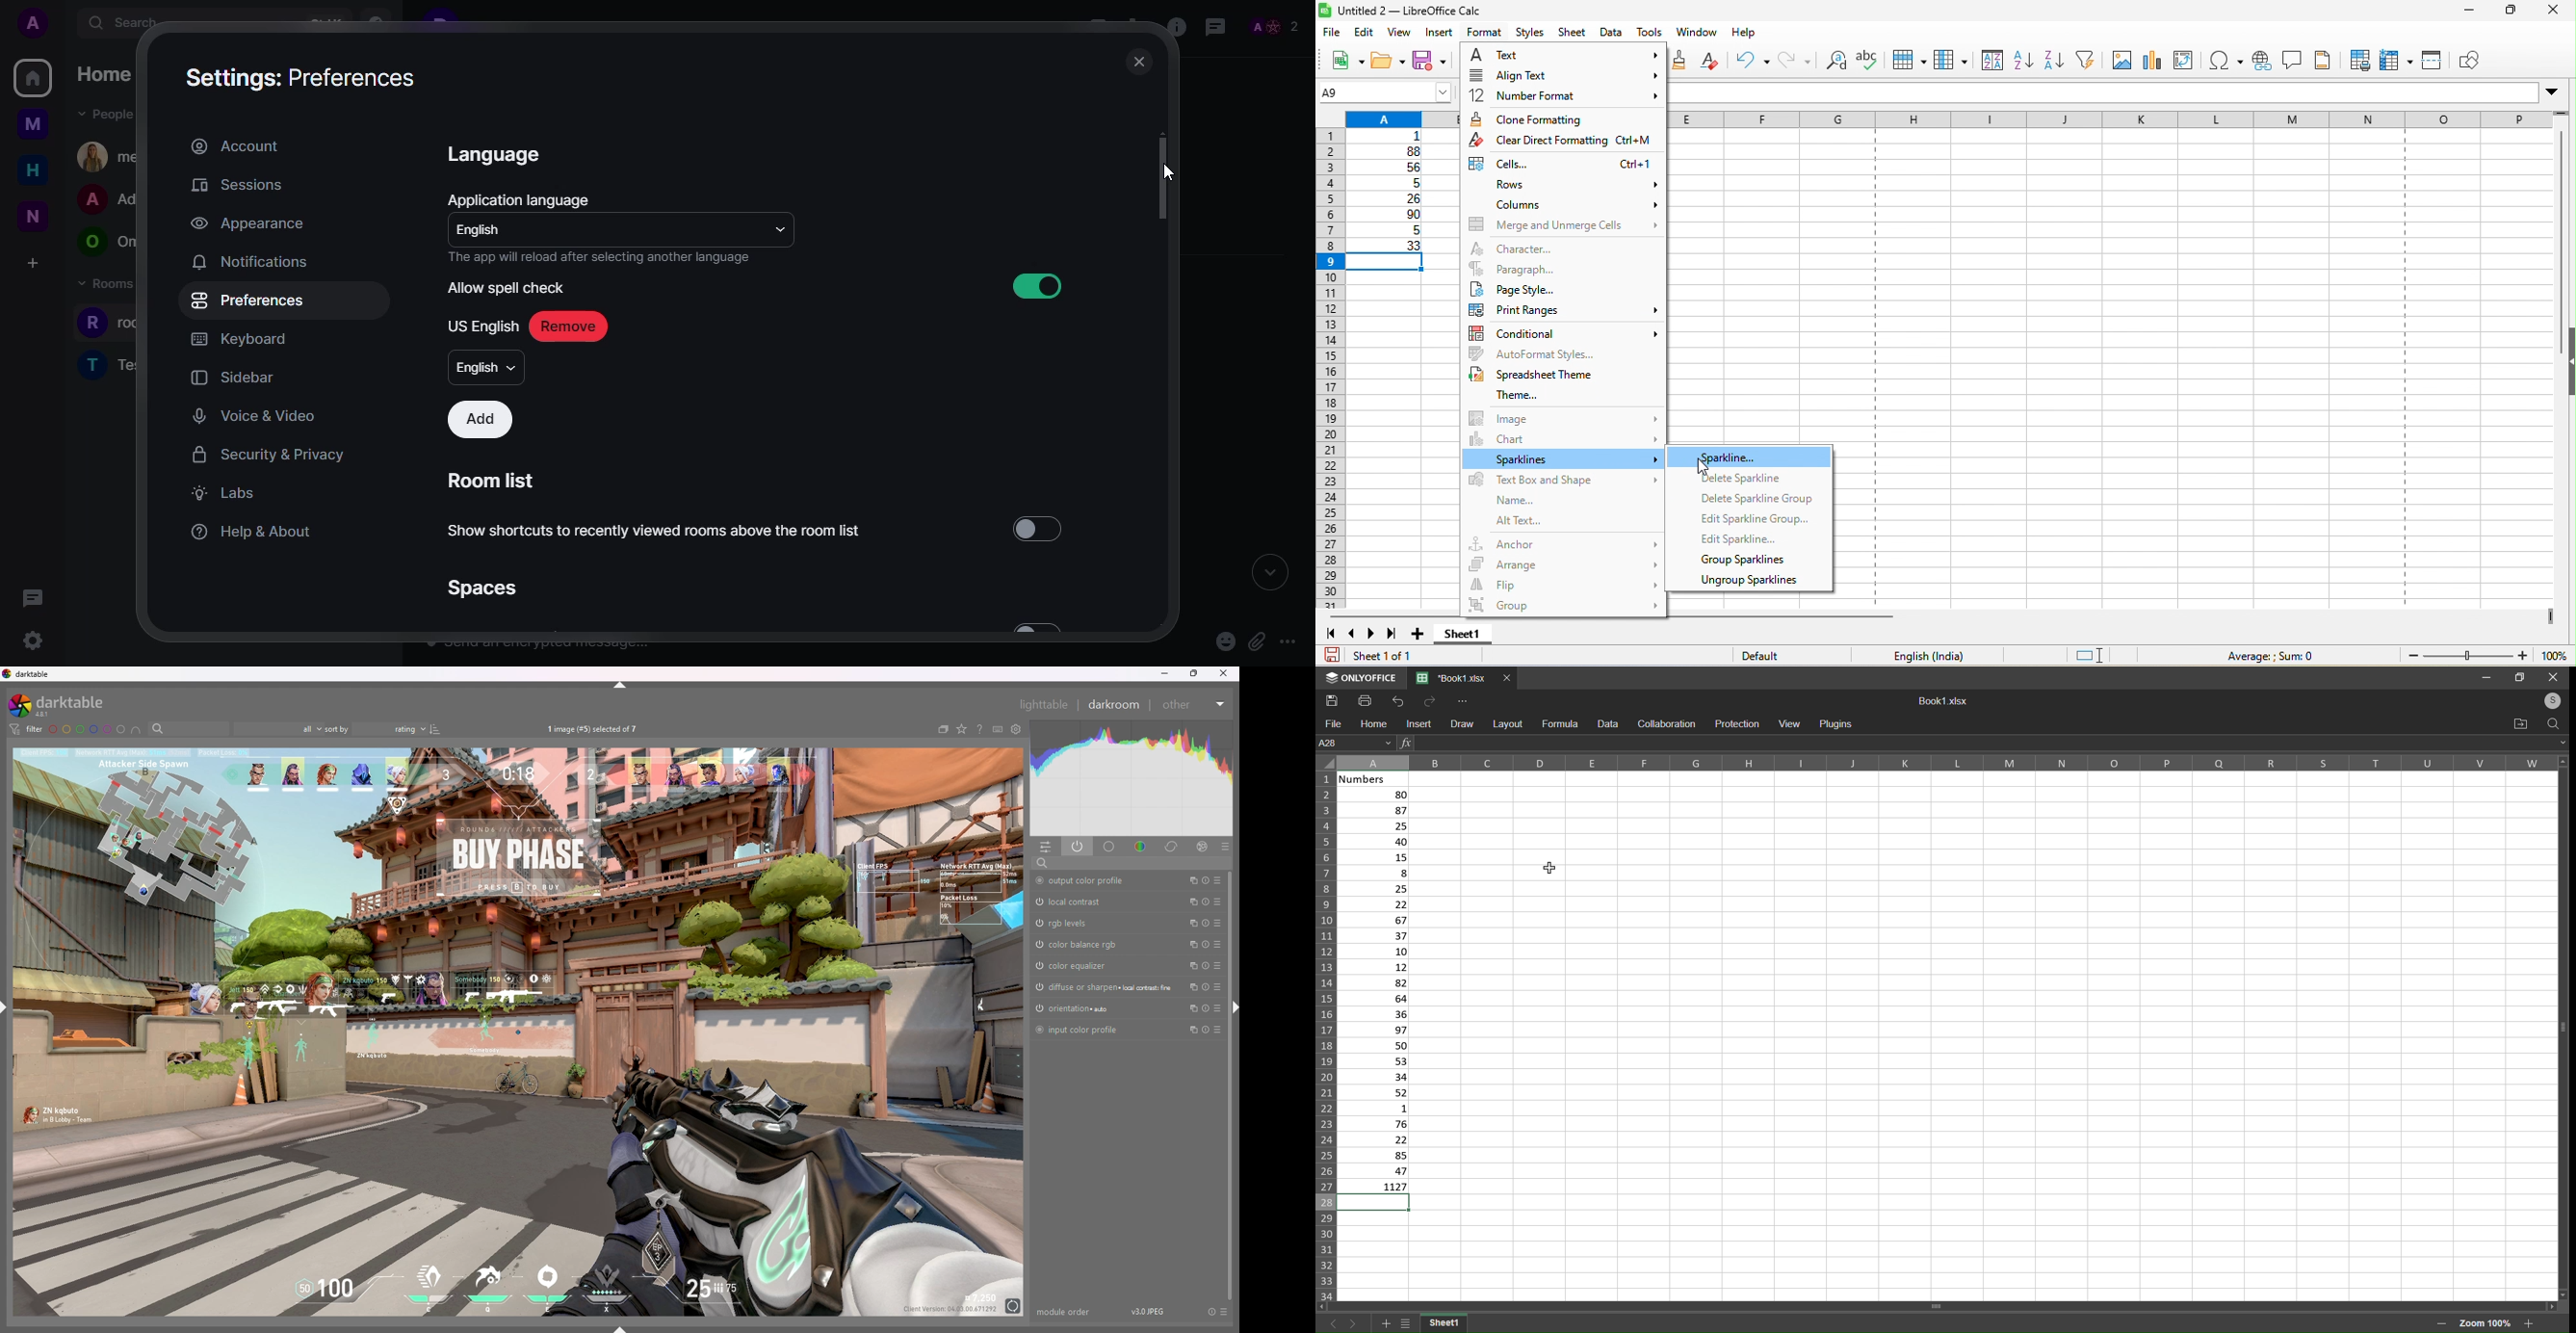  Describe the element at coordinates (516, 1033) in the screenshot. I see `photo` at that location.